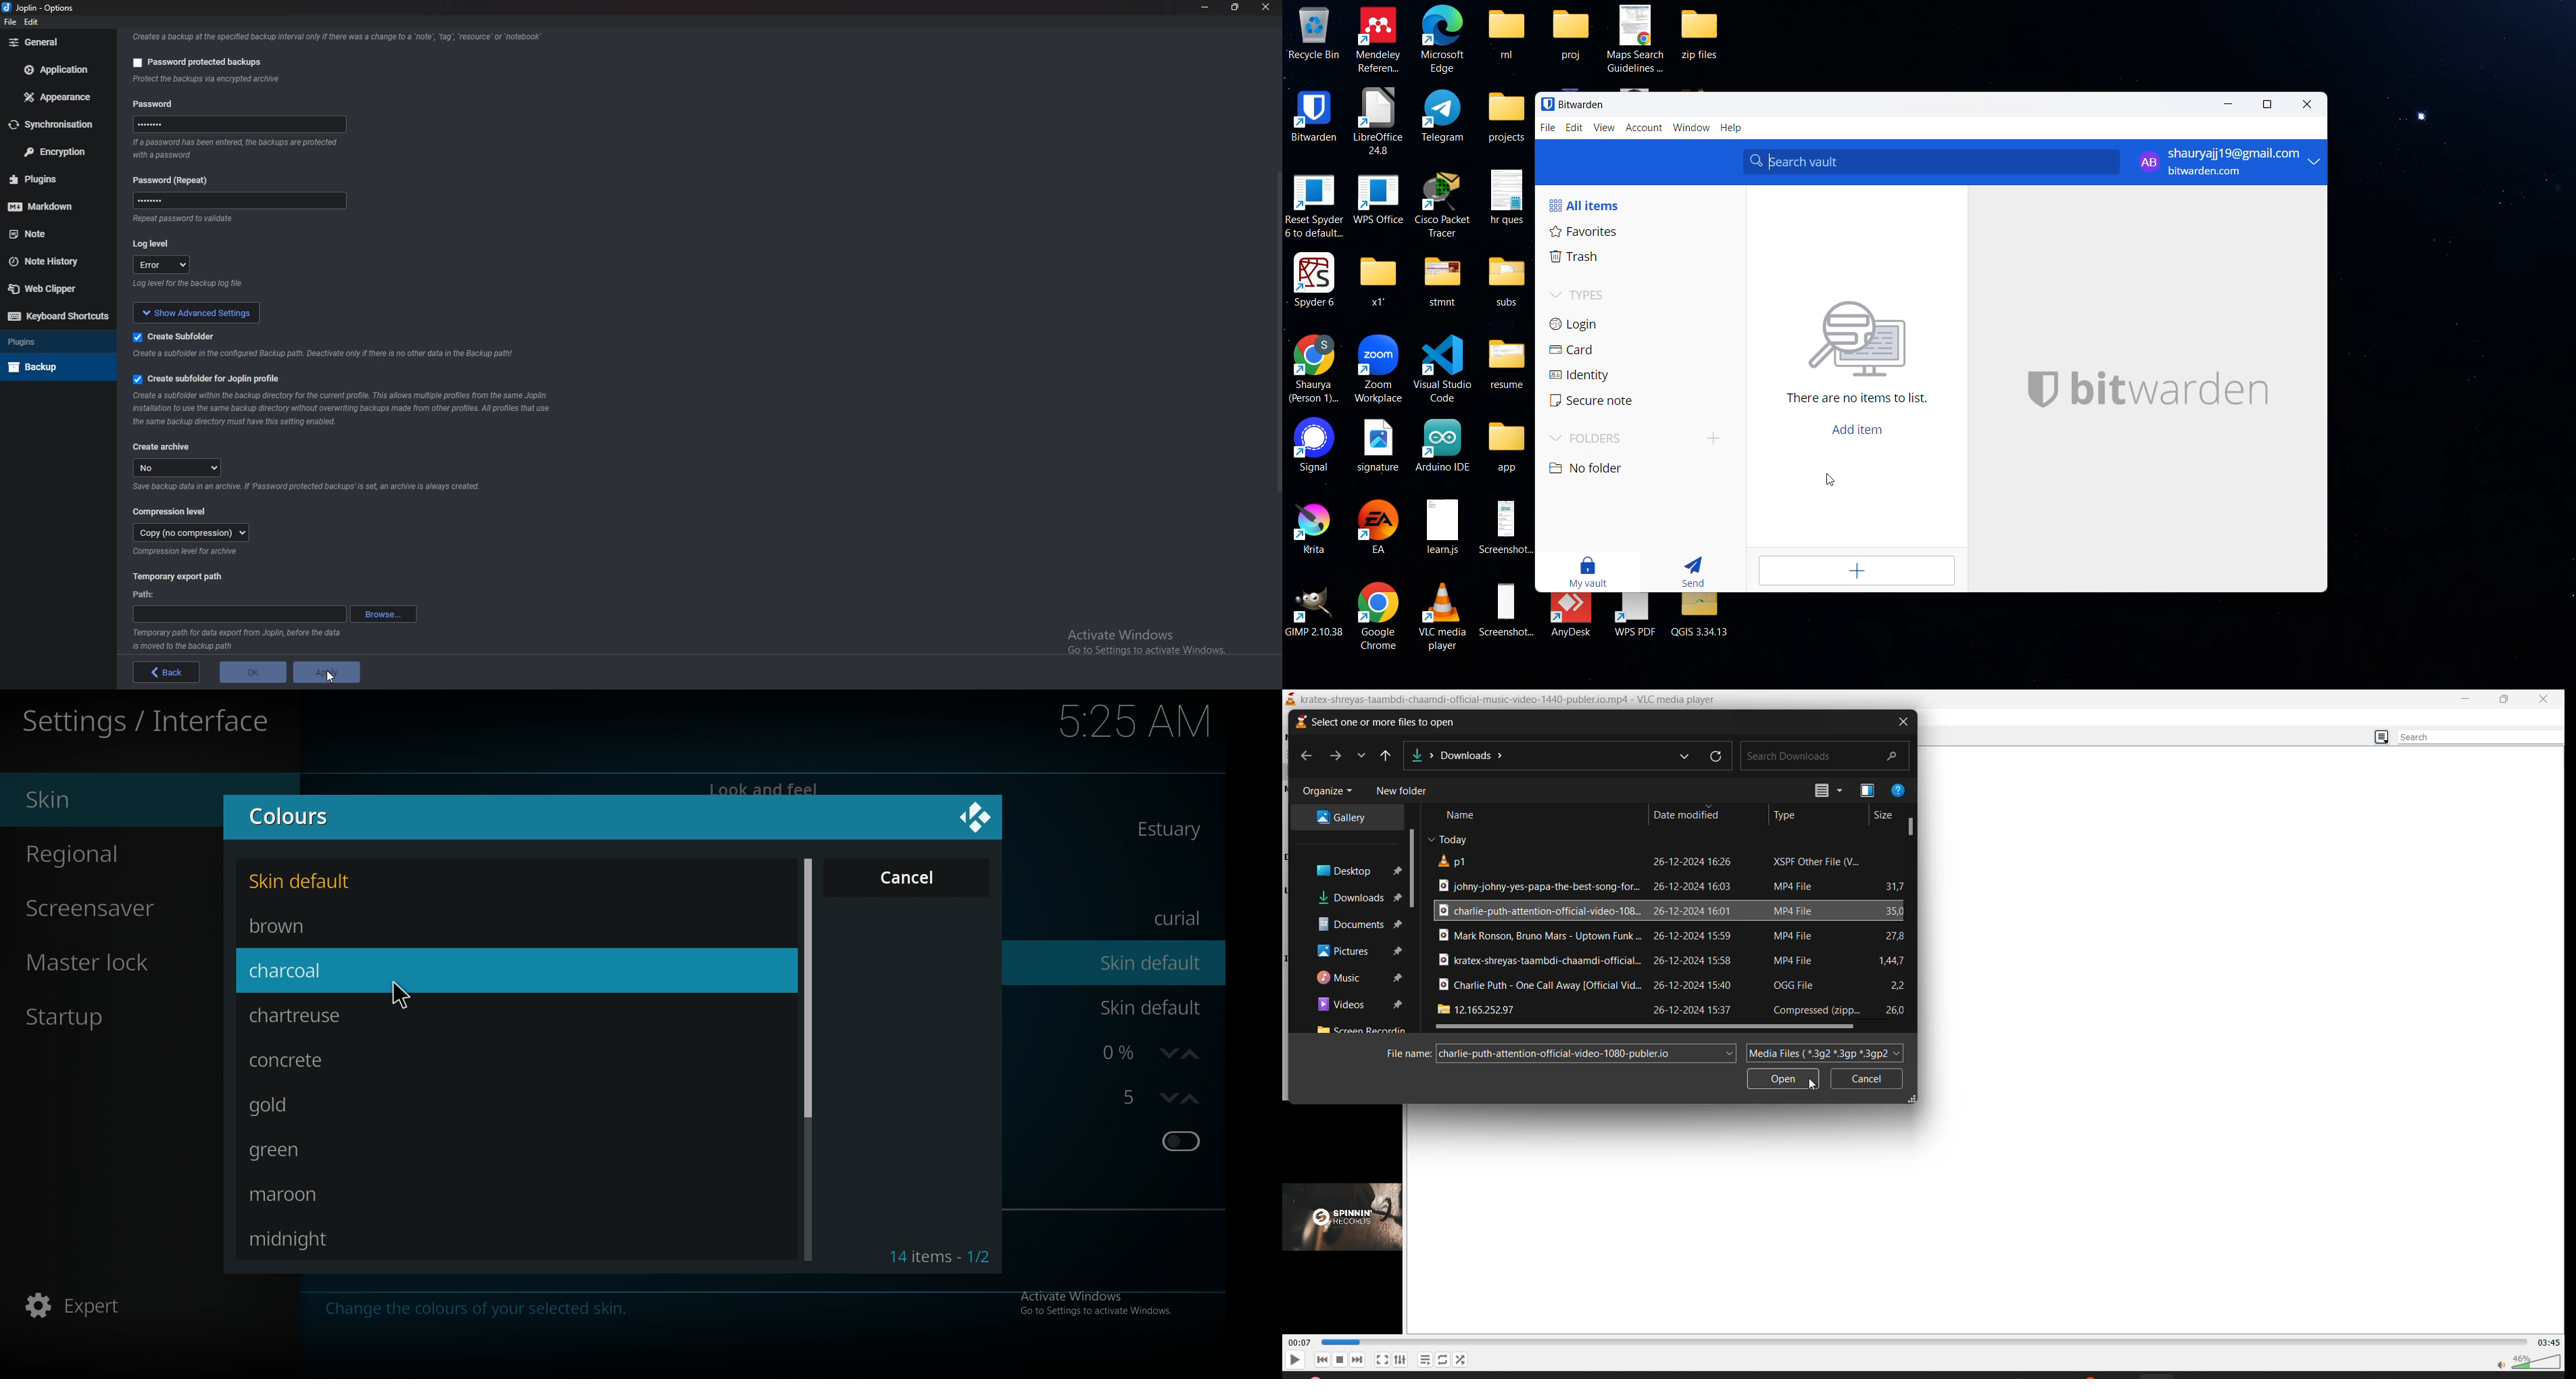  What do you see at coordinates (1637, 37) in the screenshot?
I see `Maps Search Guidelines ...` at bounding box center [1637, 37].